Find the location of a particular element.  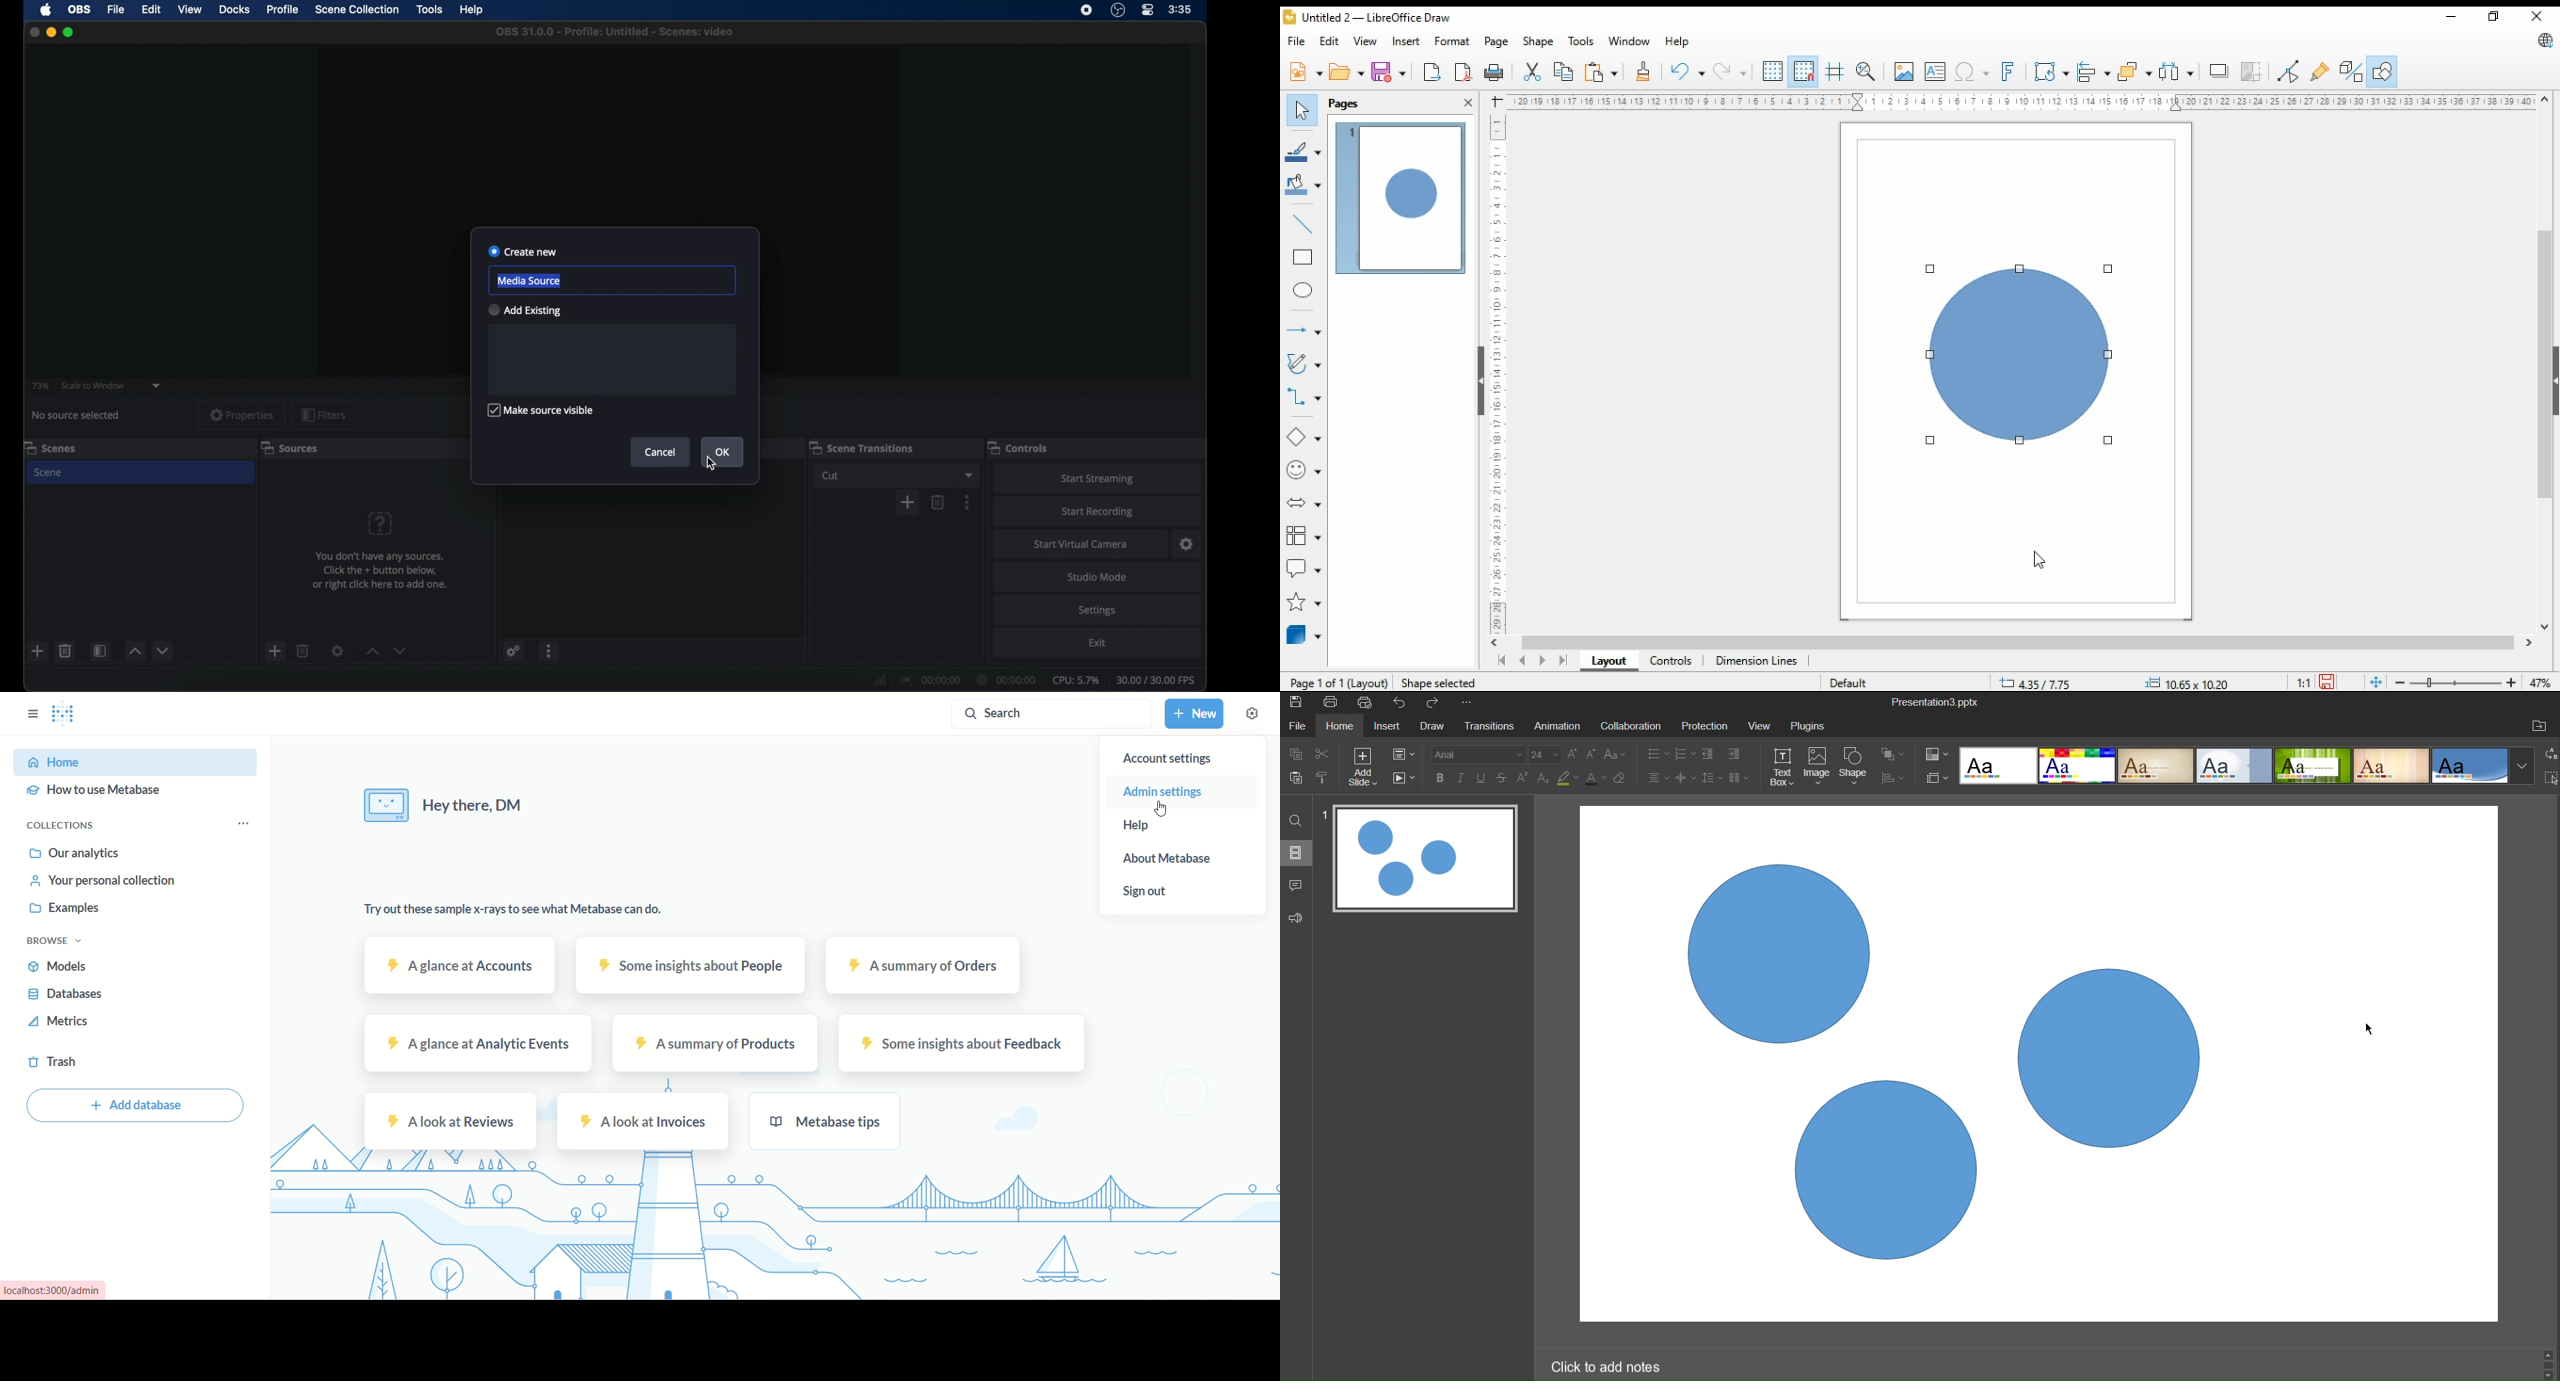

crop is located at coordinates (2252, 72).